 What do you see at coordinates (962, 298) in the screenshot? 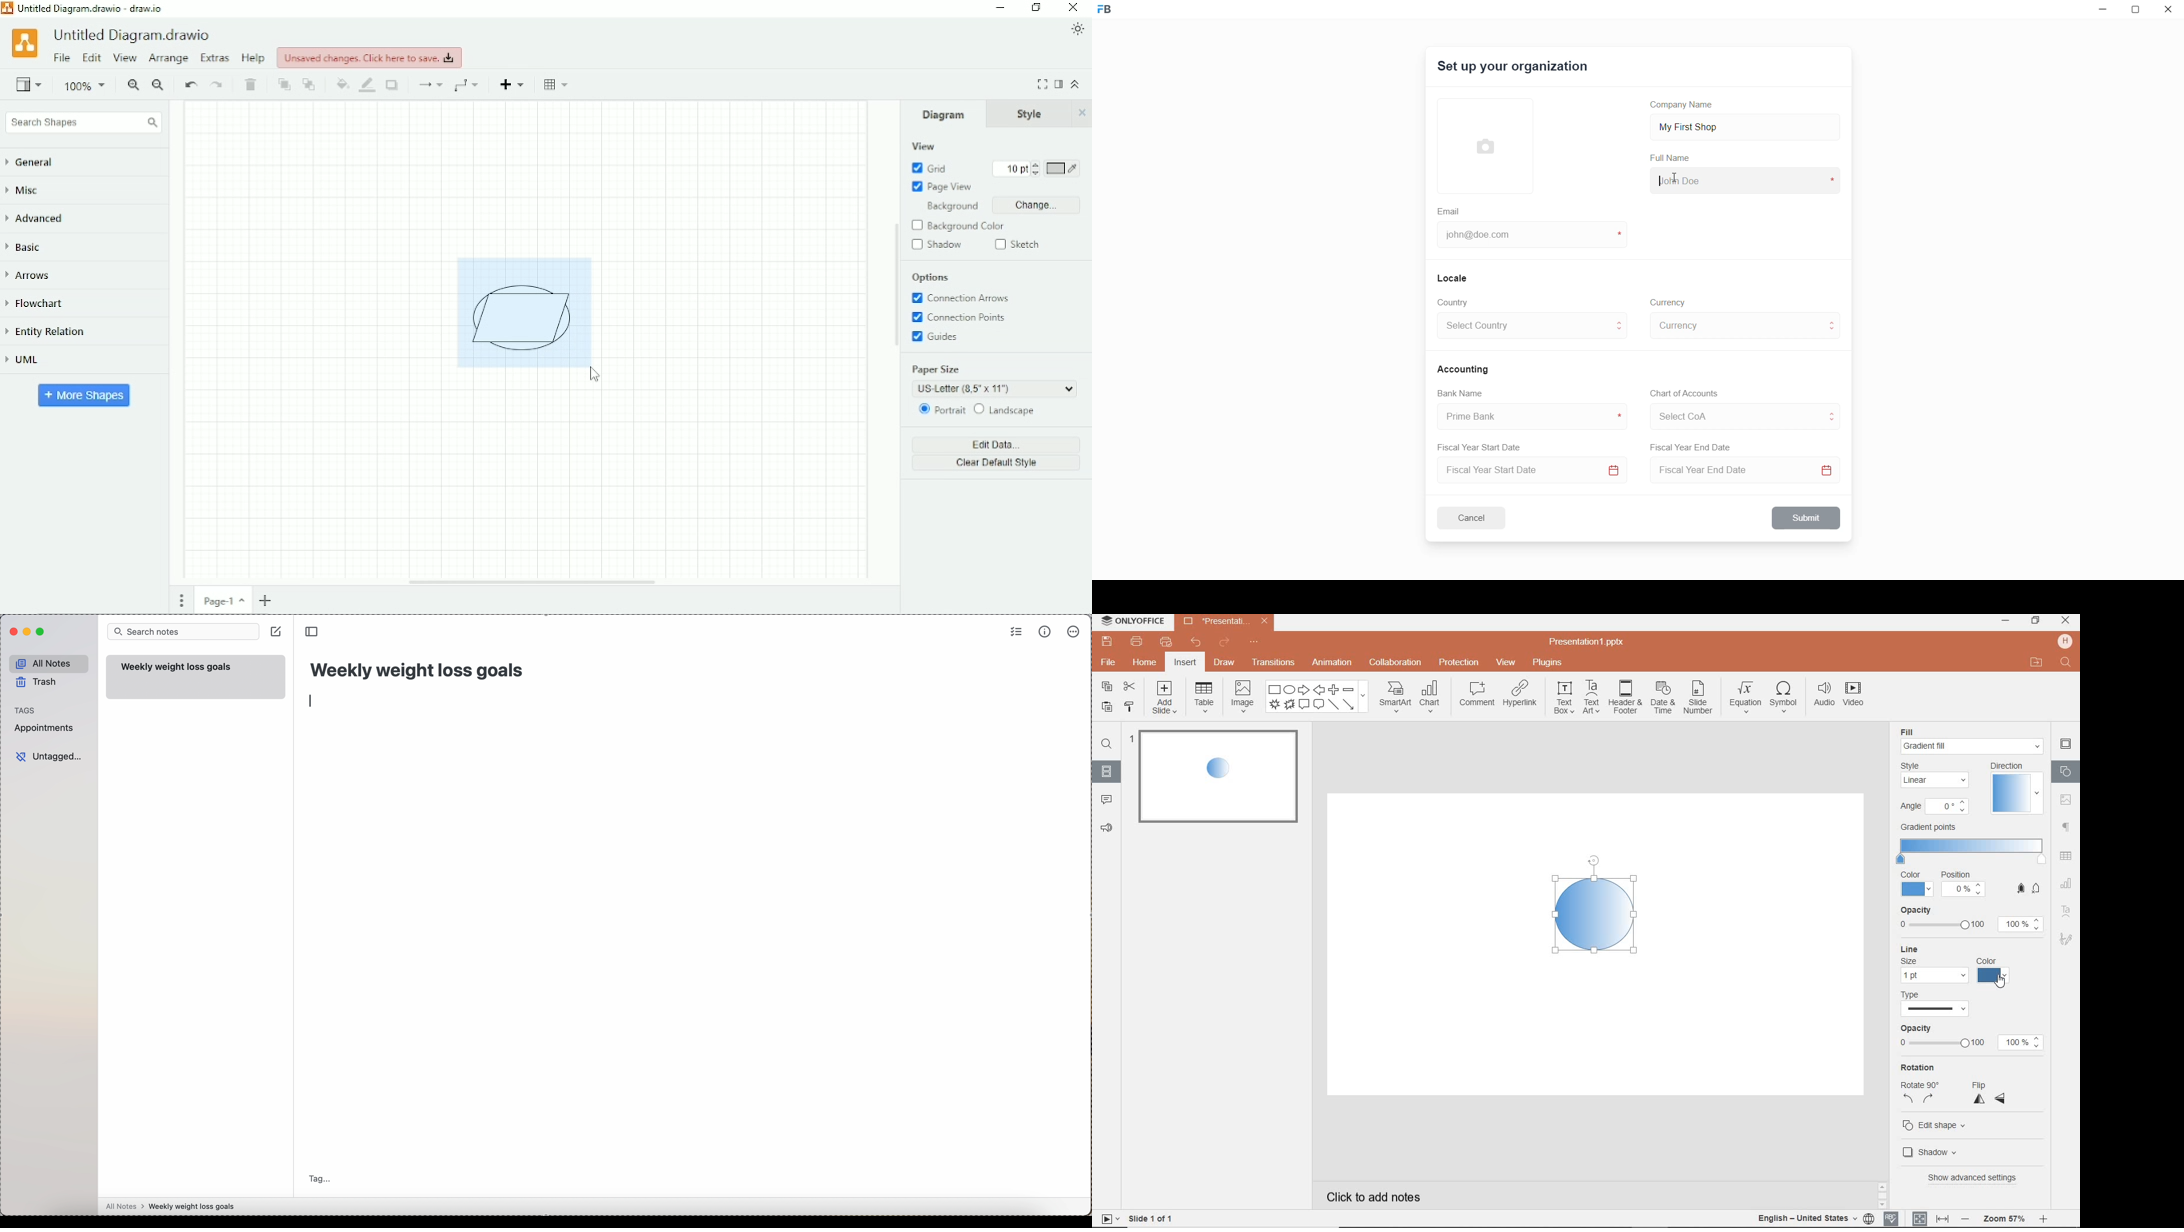
I see `Connection Arrows` at bounding box center [962, 298].